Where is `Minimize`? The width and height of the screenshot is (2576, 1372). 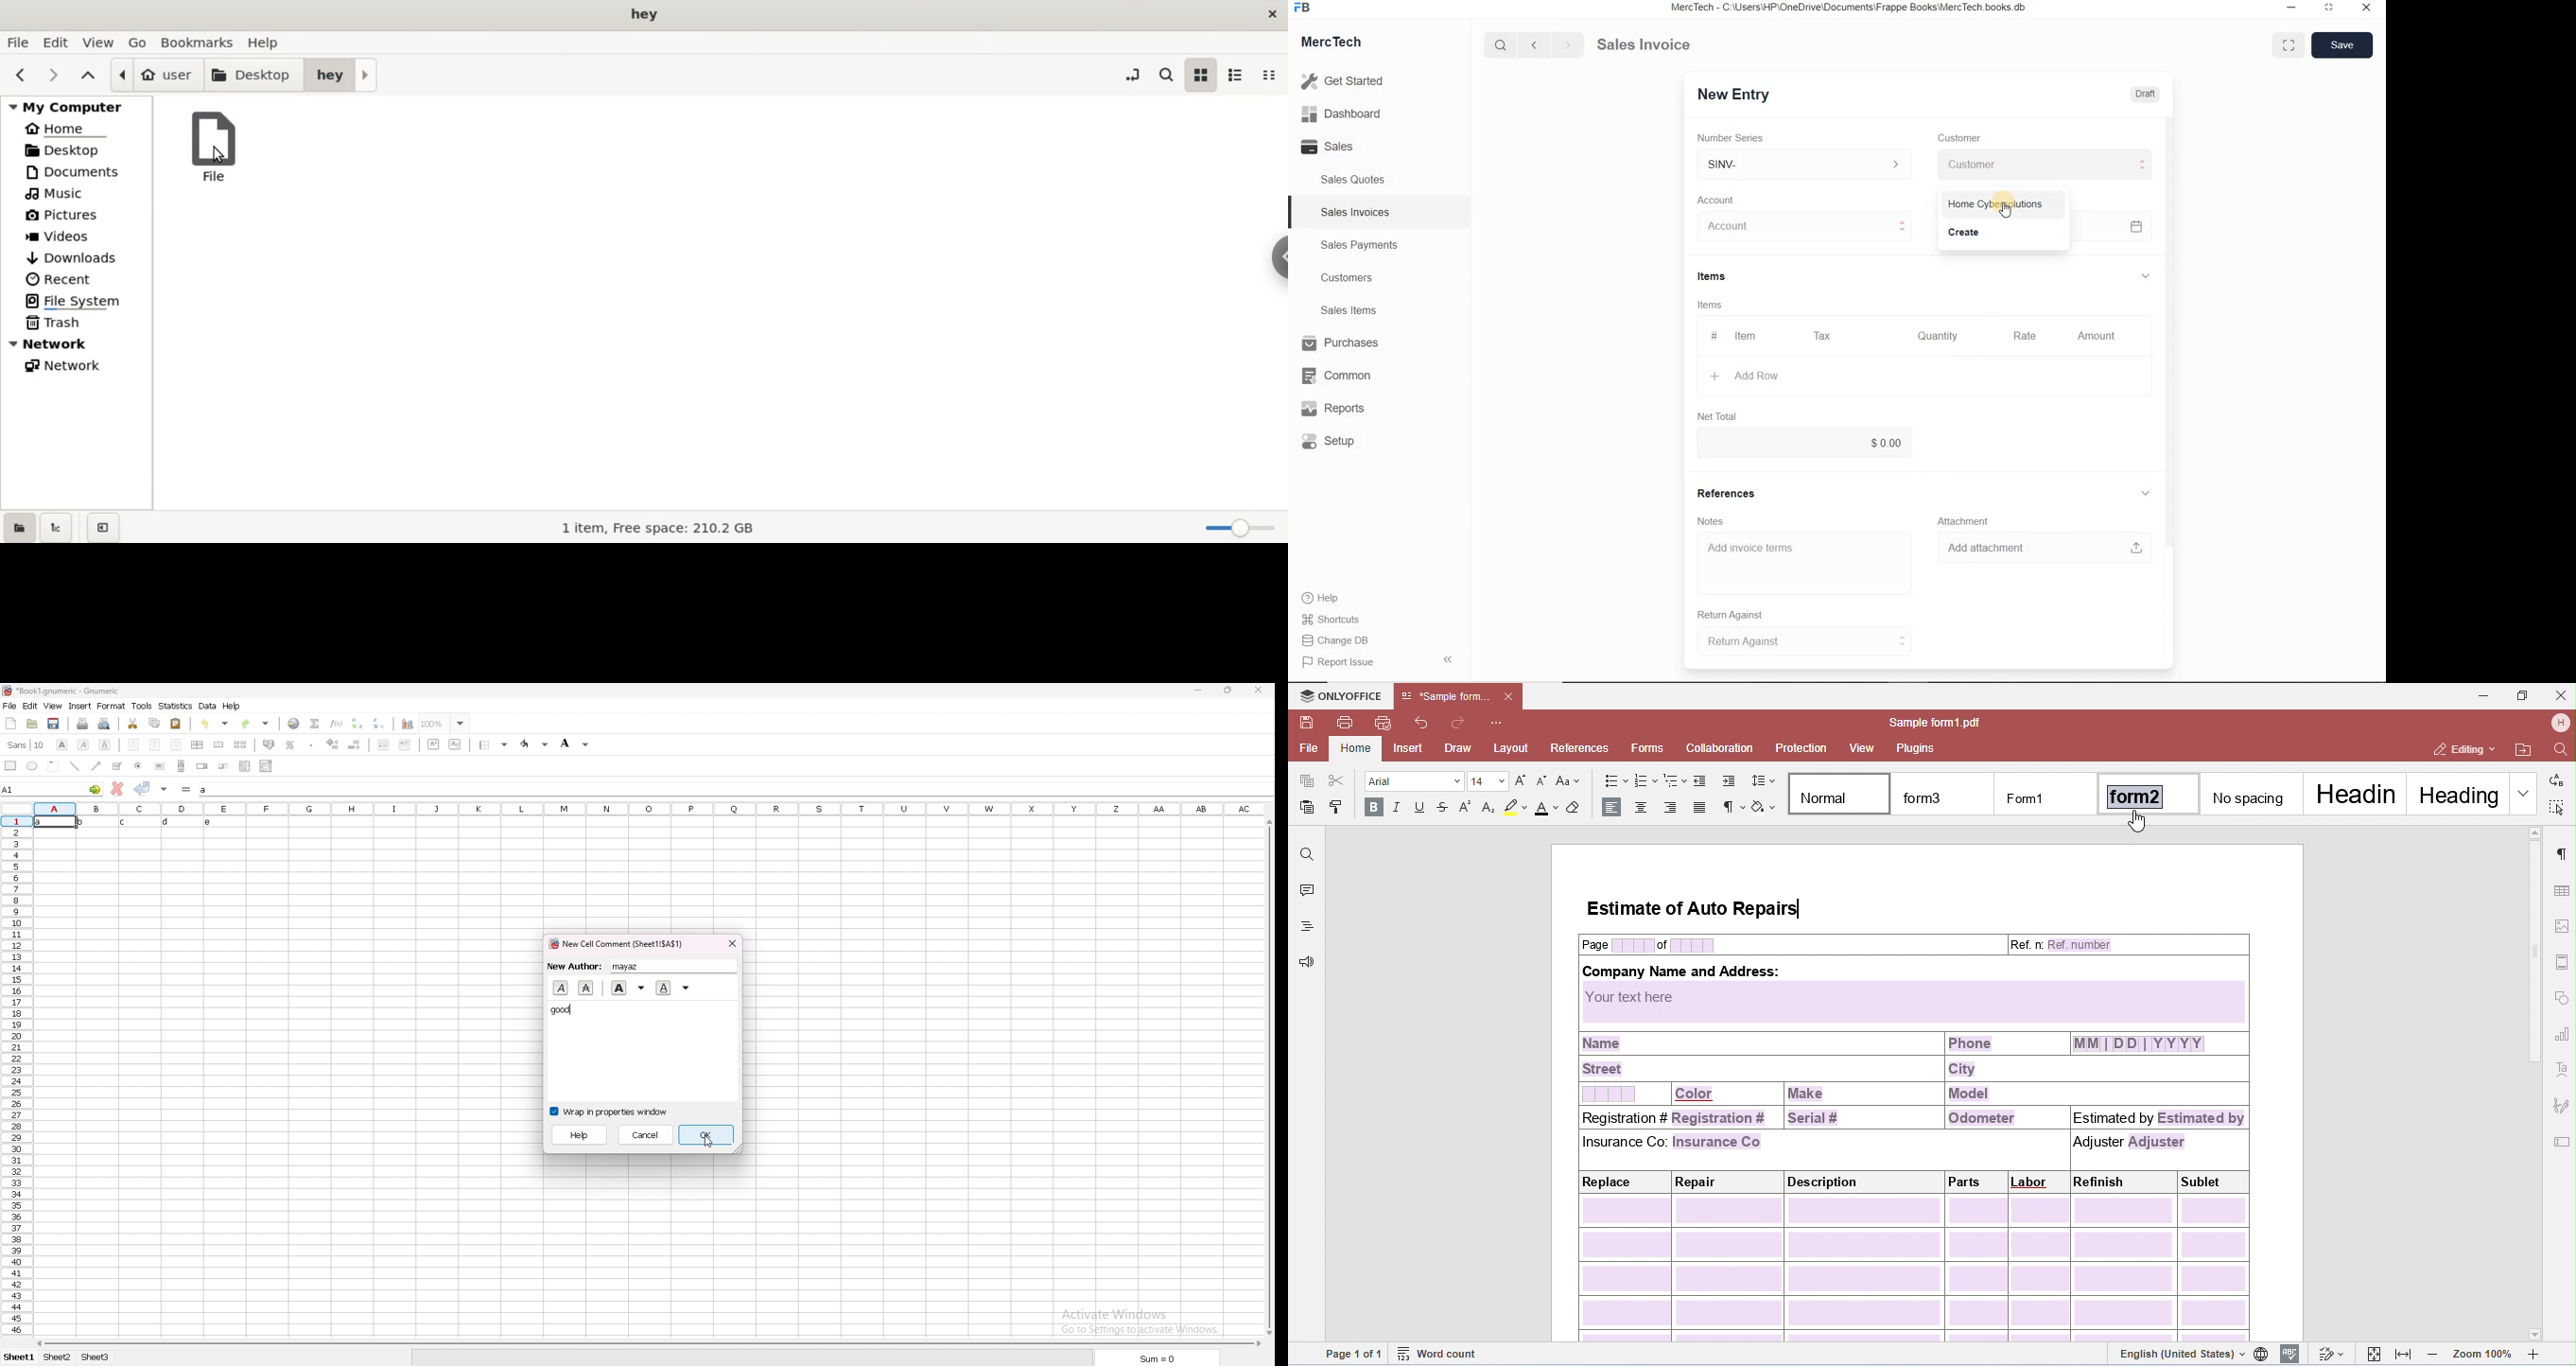
Minimize is located at coordinates (2292, 9).